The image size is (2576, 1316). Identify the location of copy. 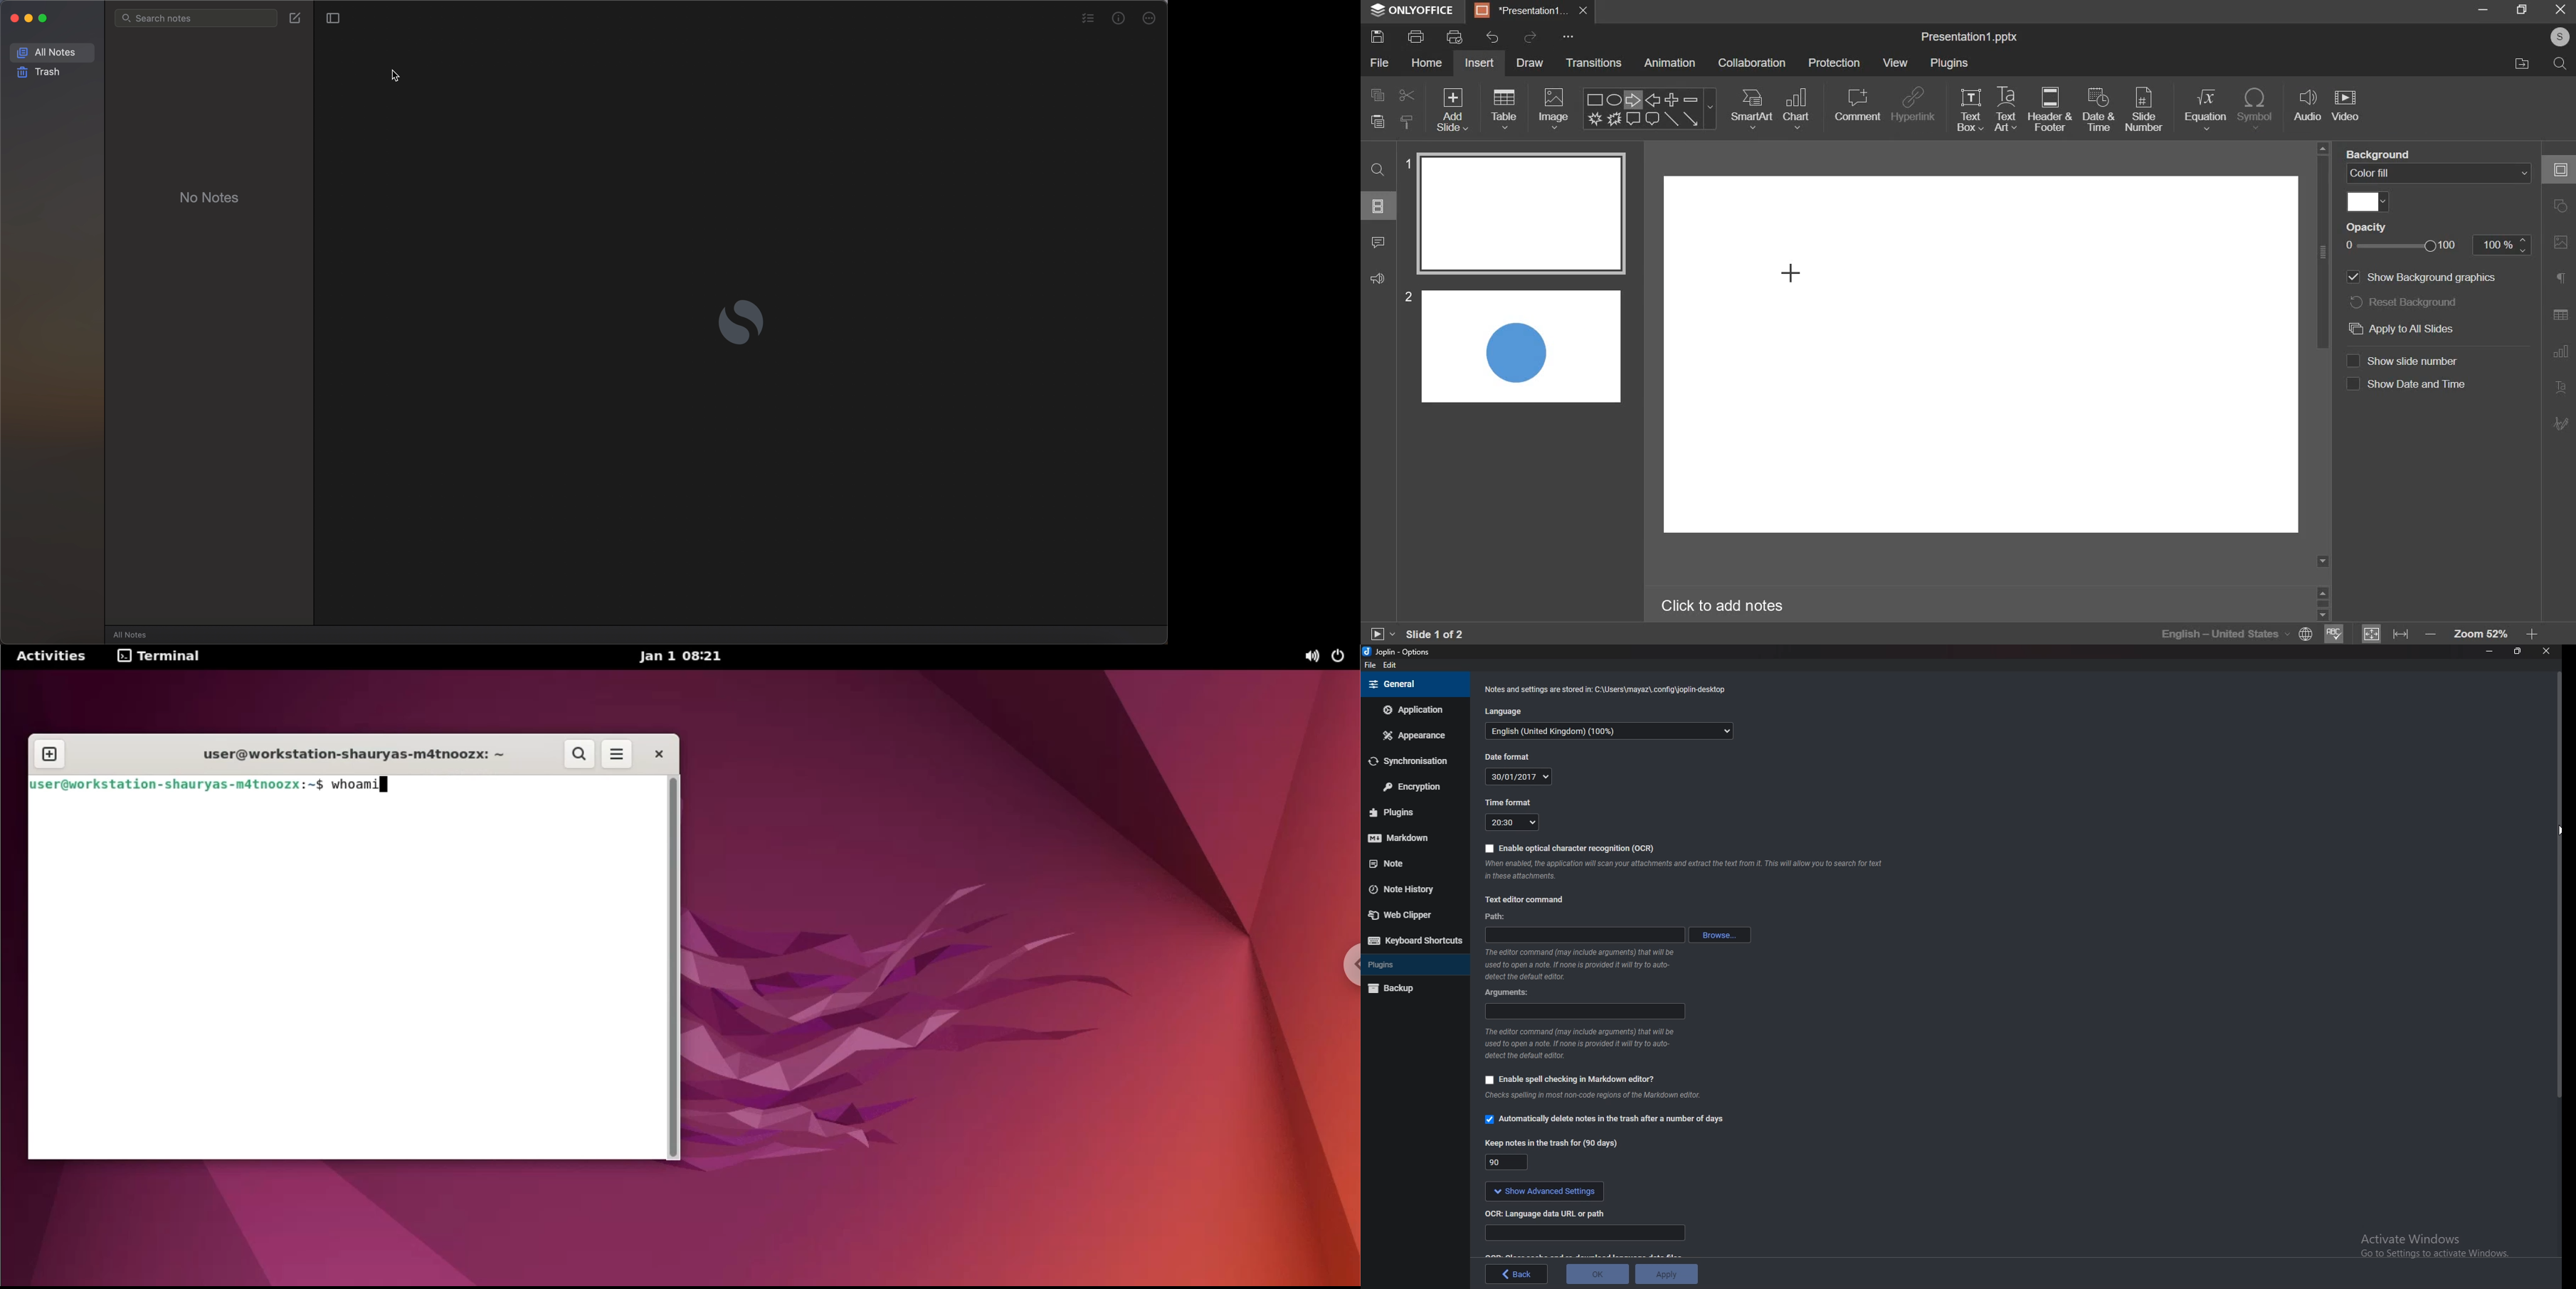
(1377, 95).